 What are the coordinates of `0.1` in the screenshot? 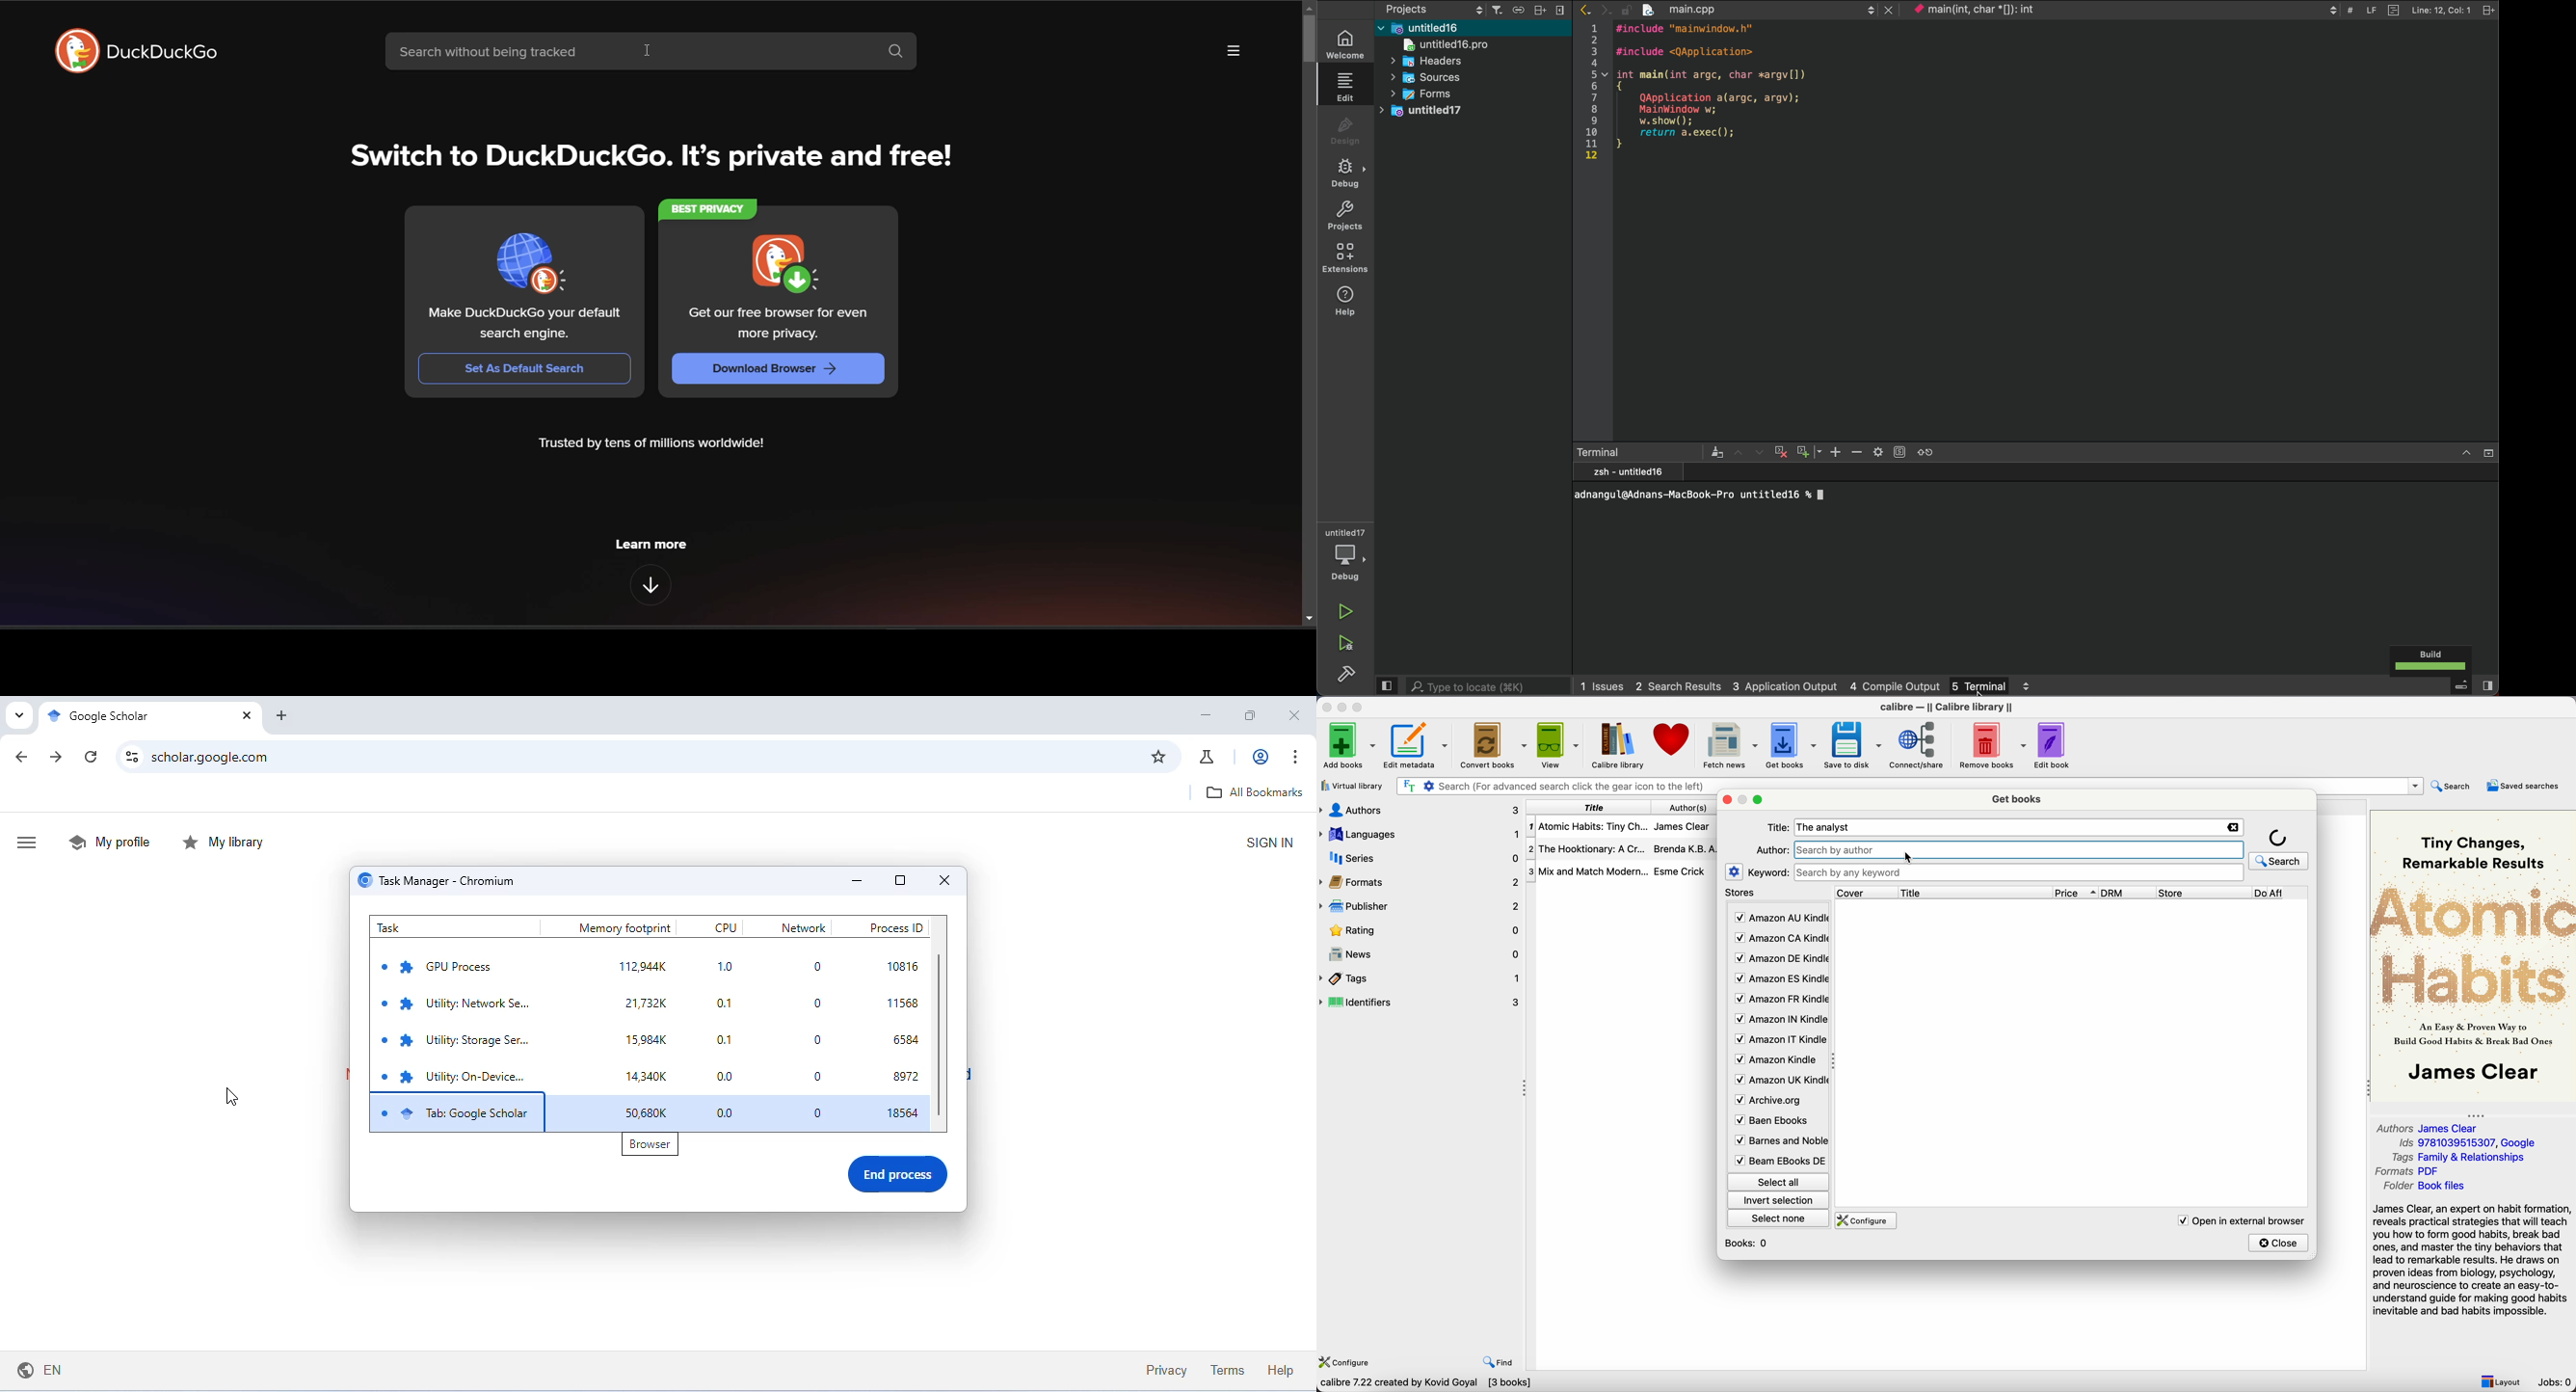 It's located at (732, 1005).